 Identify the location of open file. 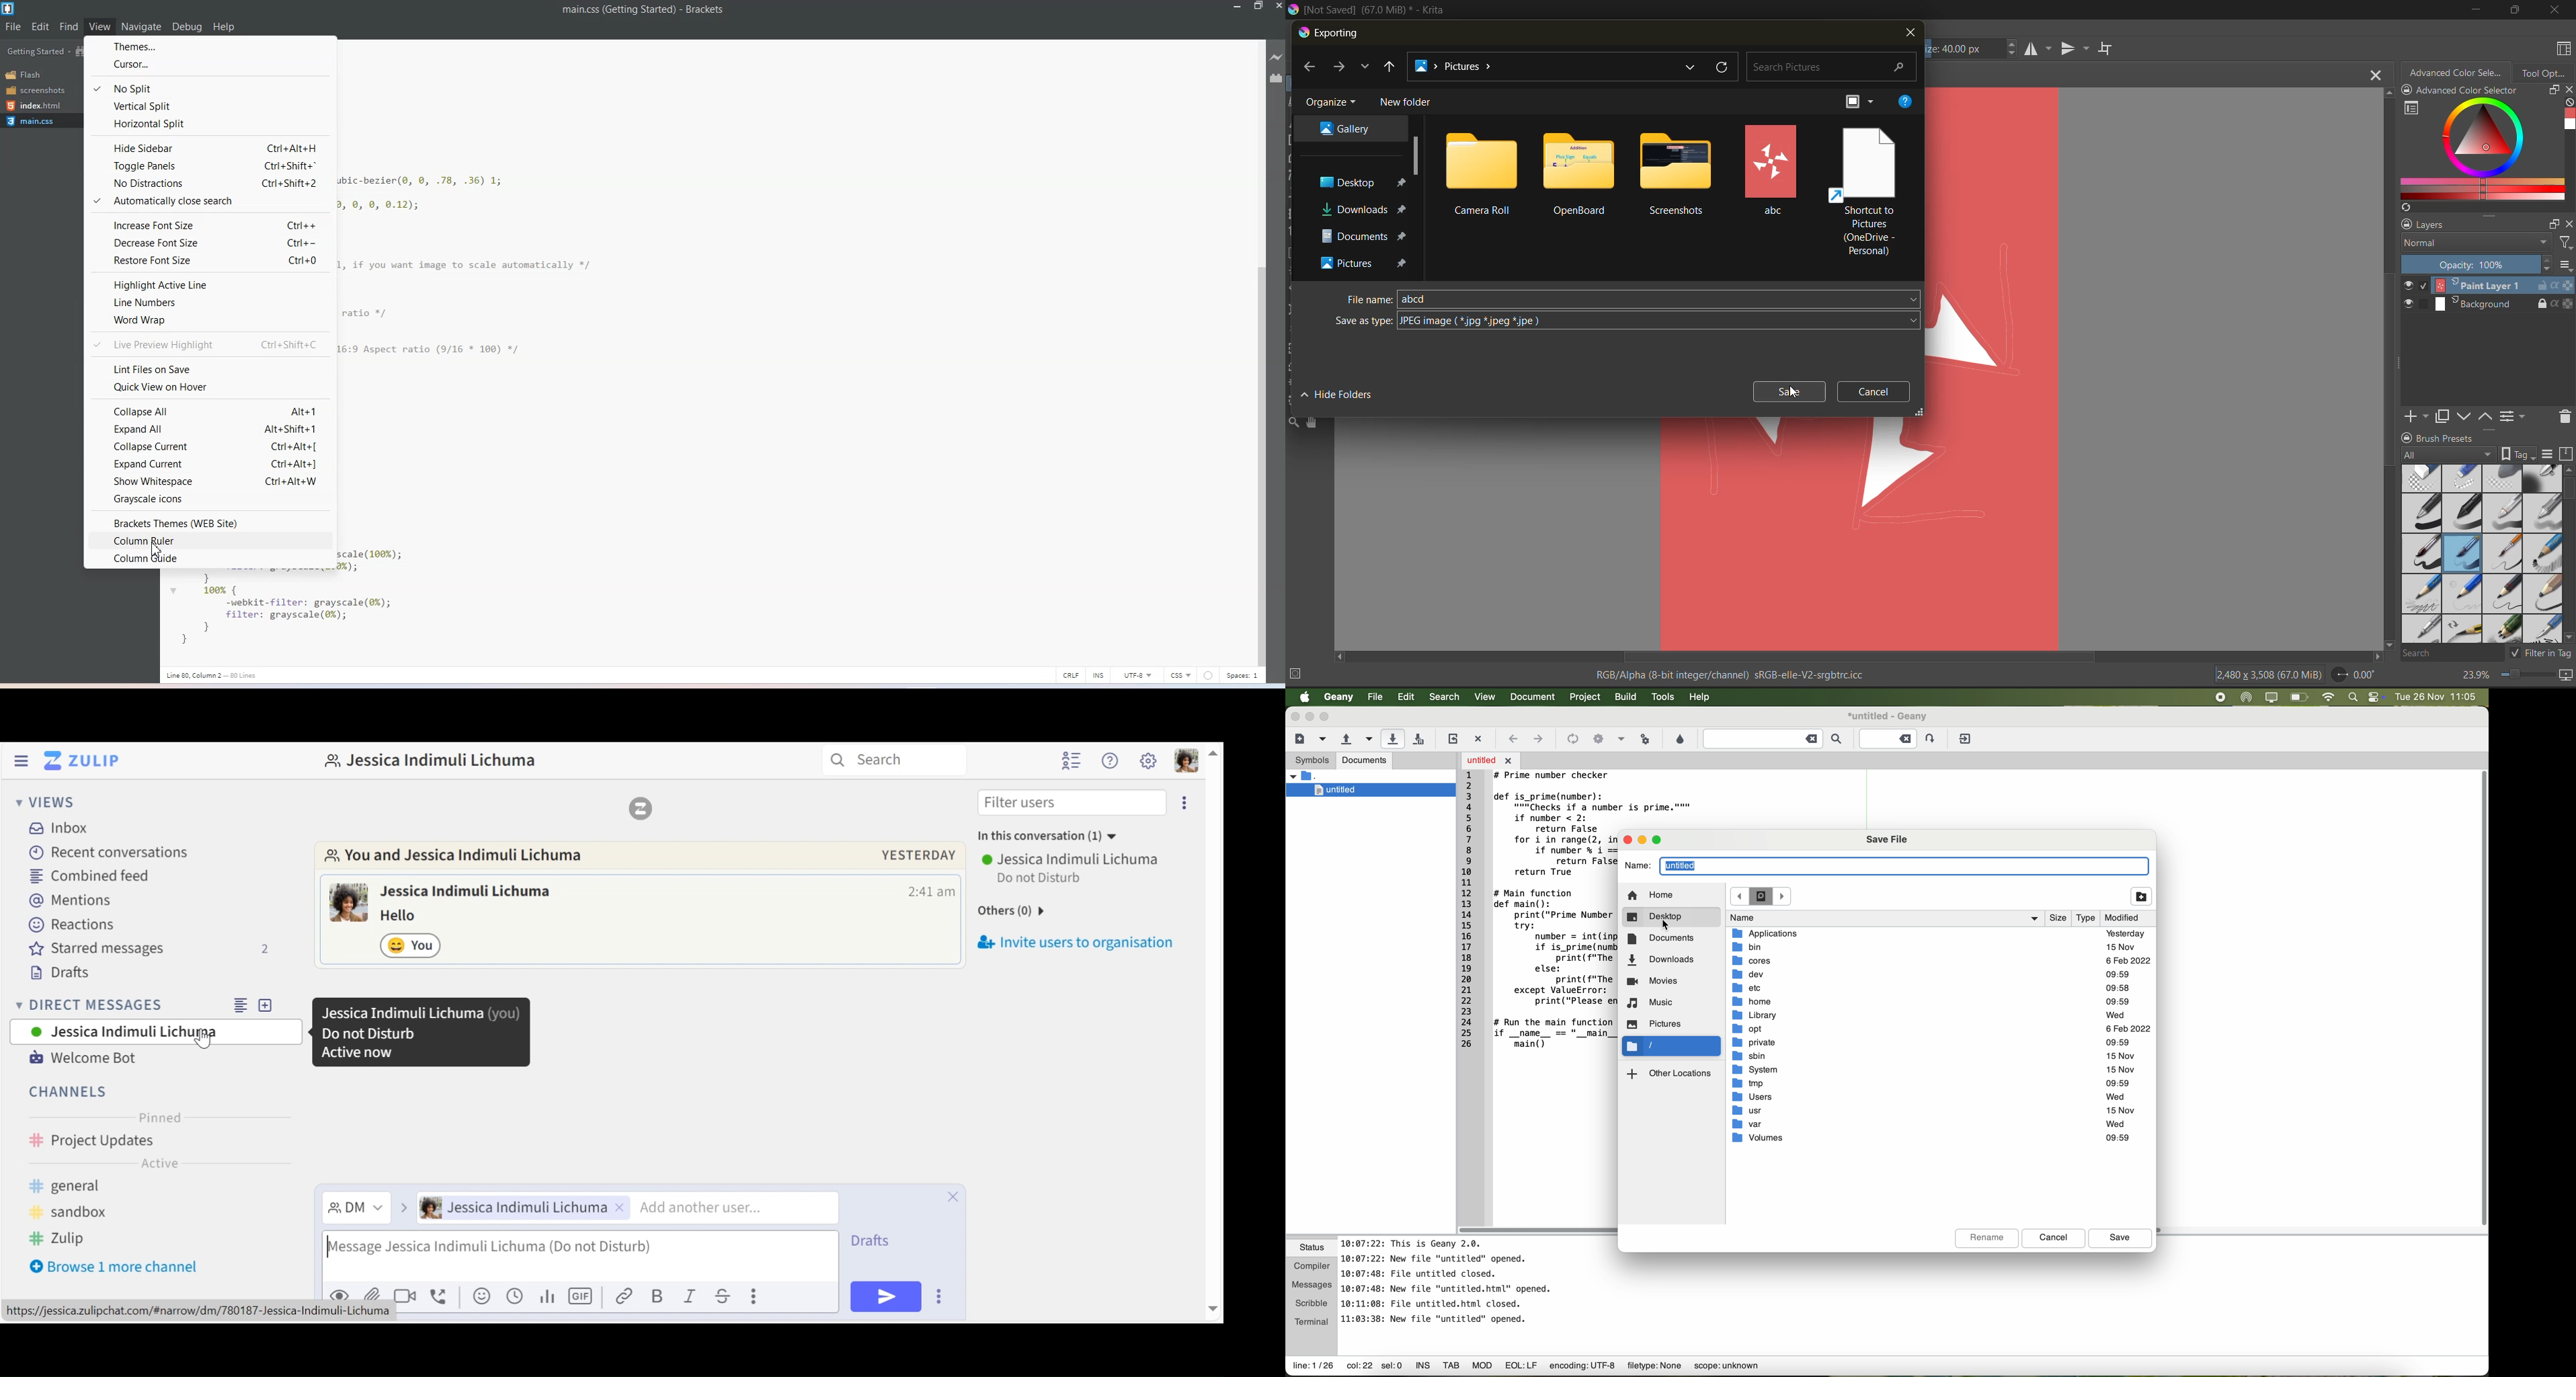
(1491, 760).